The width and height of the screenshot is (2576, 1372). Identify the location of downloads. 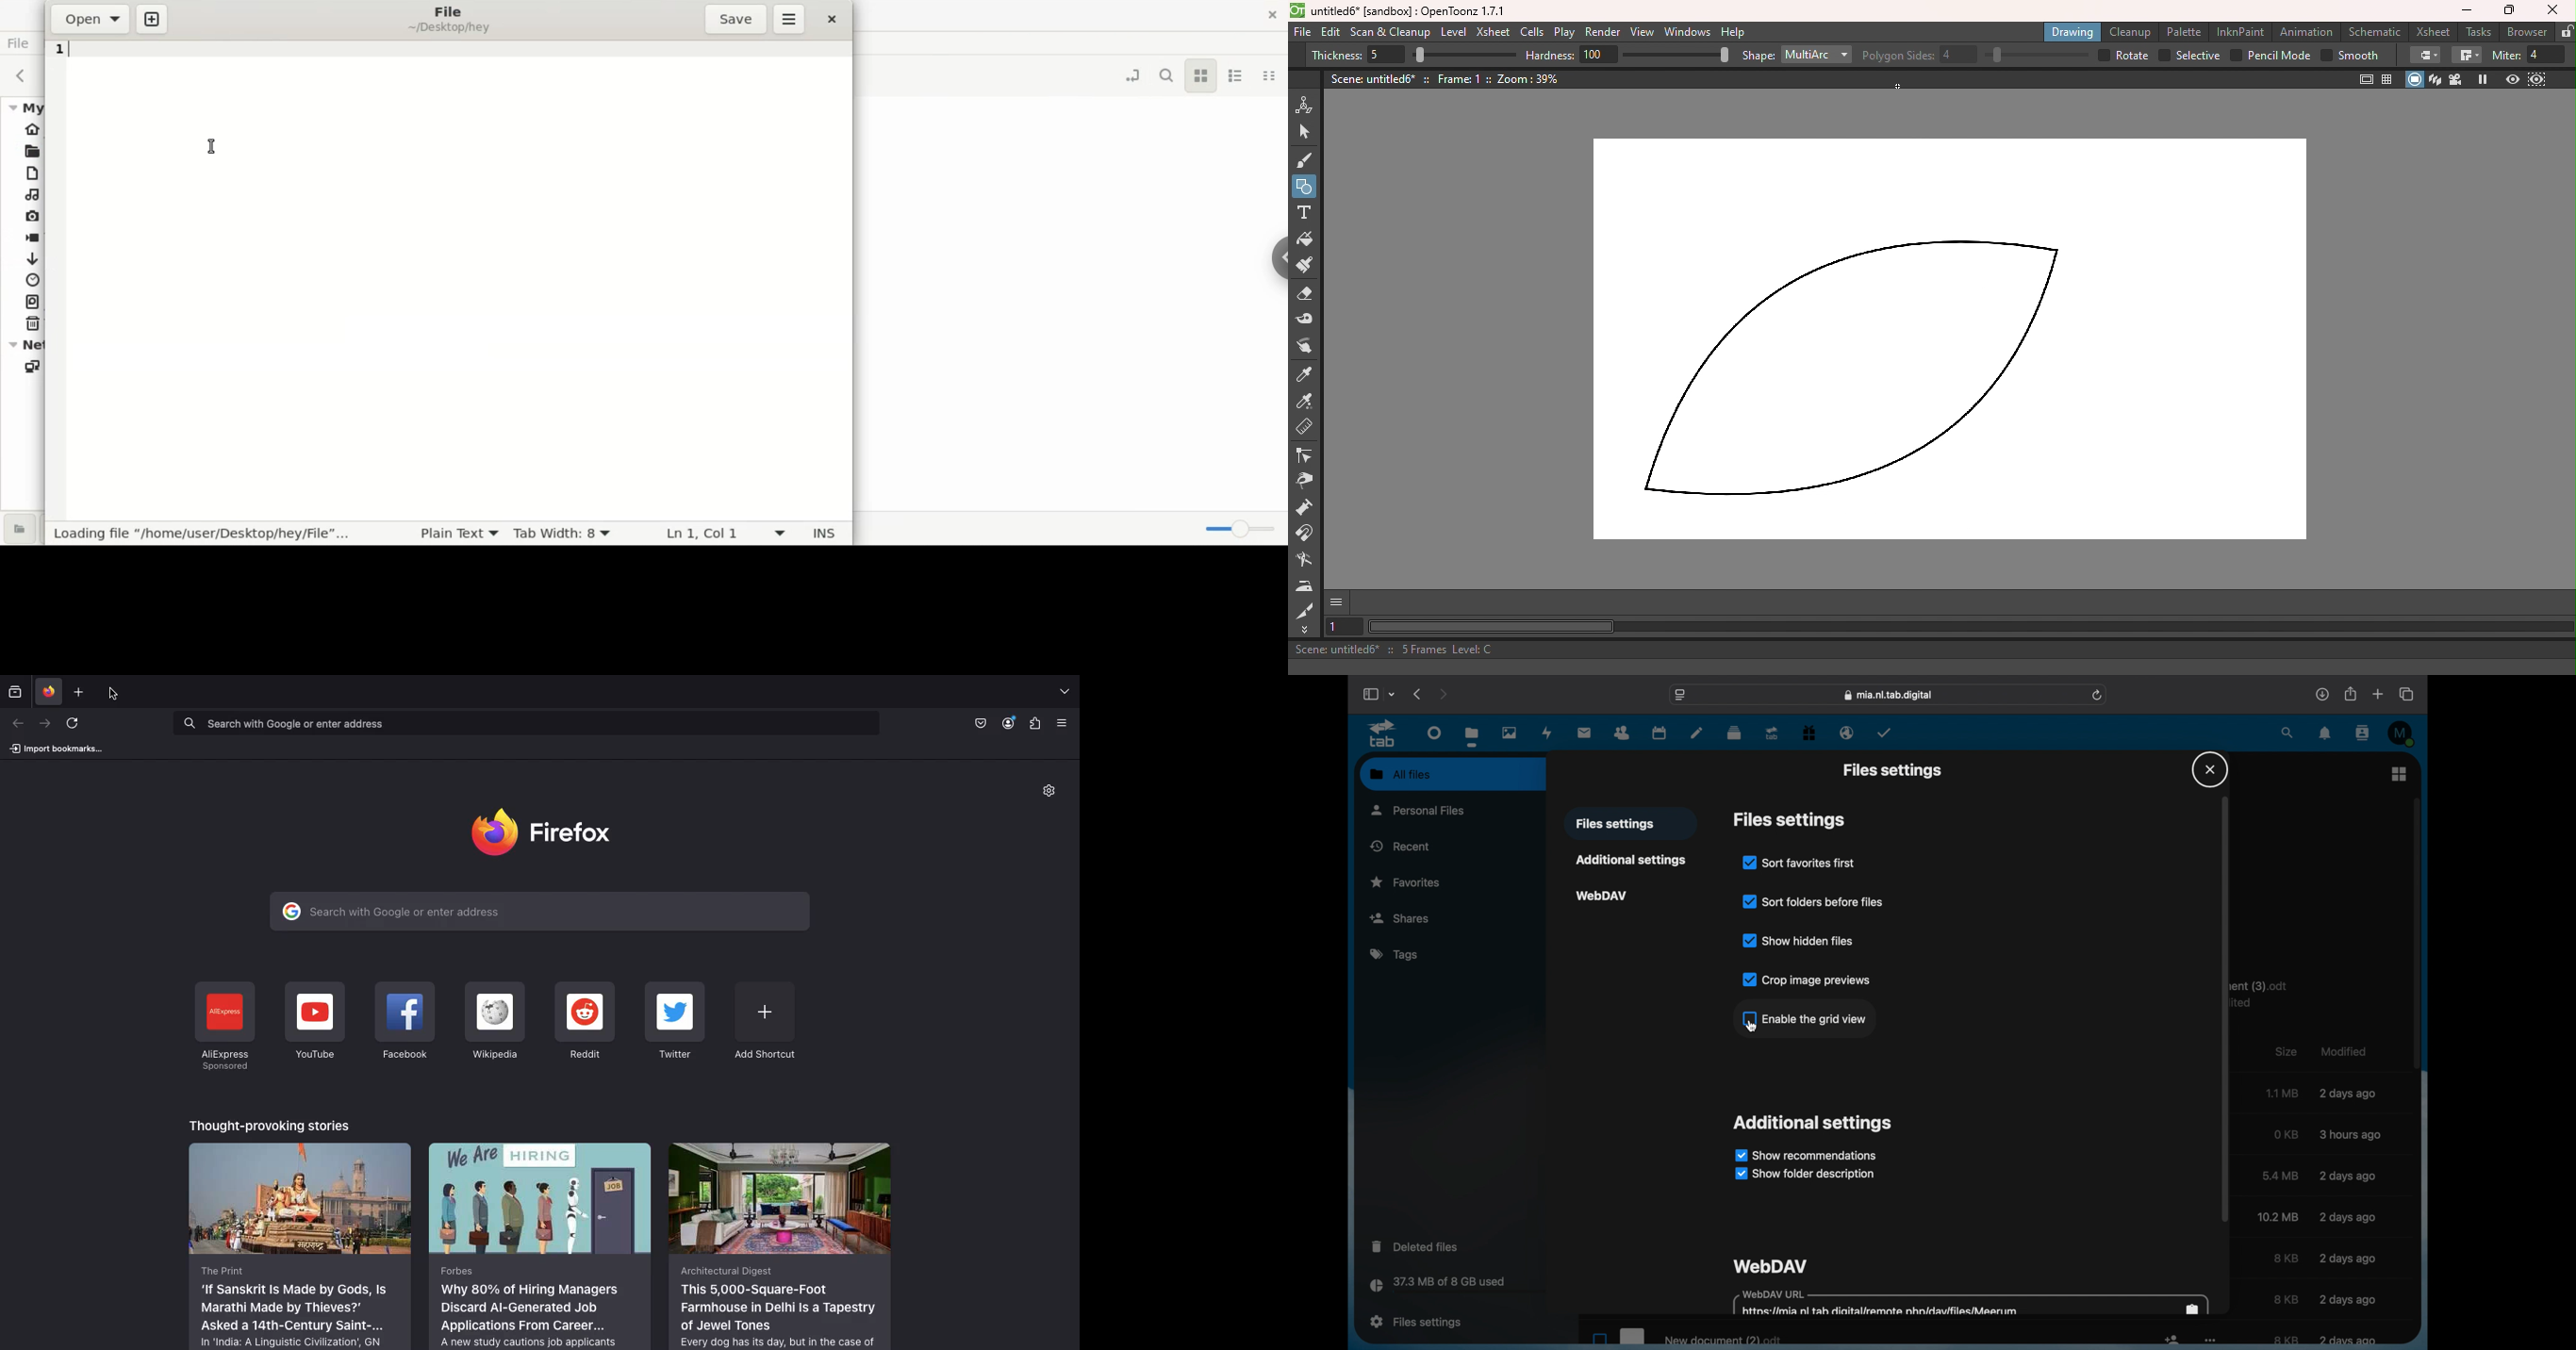
(2323, 694).